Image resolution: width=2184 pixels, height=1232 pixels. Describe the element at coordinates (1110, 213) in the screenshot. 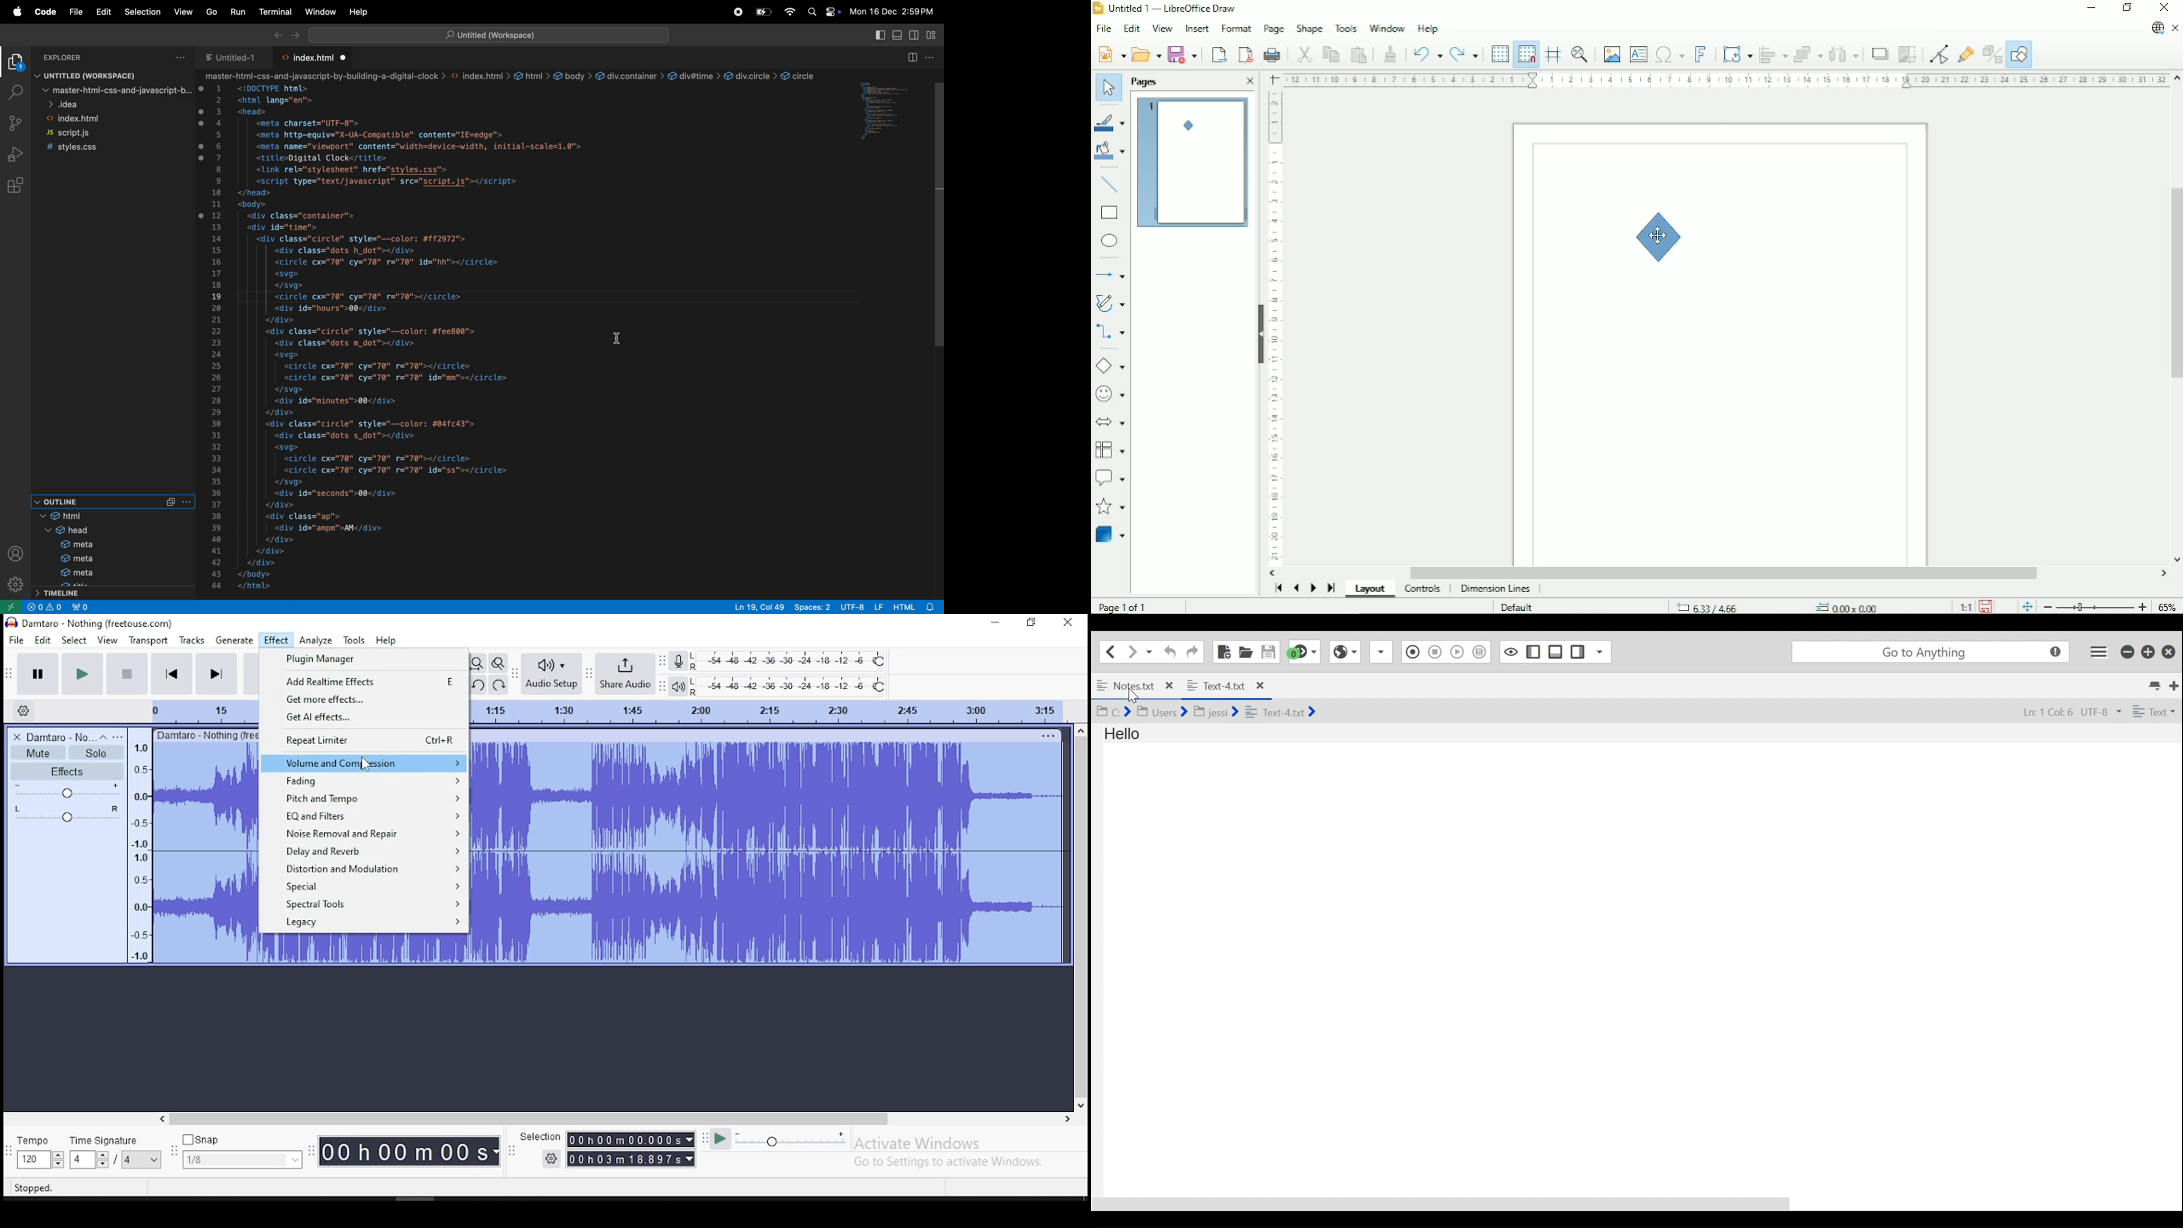

I see `Rectangle` at that location.